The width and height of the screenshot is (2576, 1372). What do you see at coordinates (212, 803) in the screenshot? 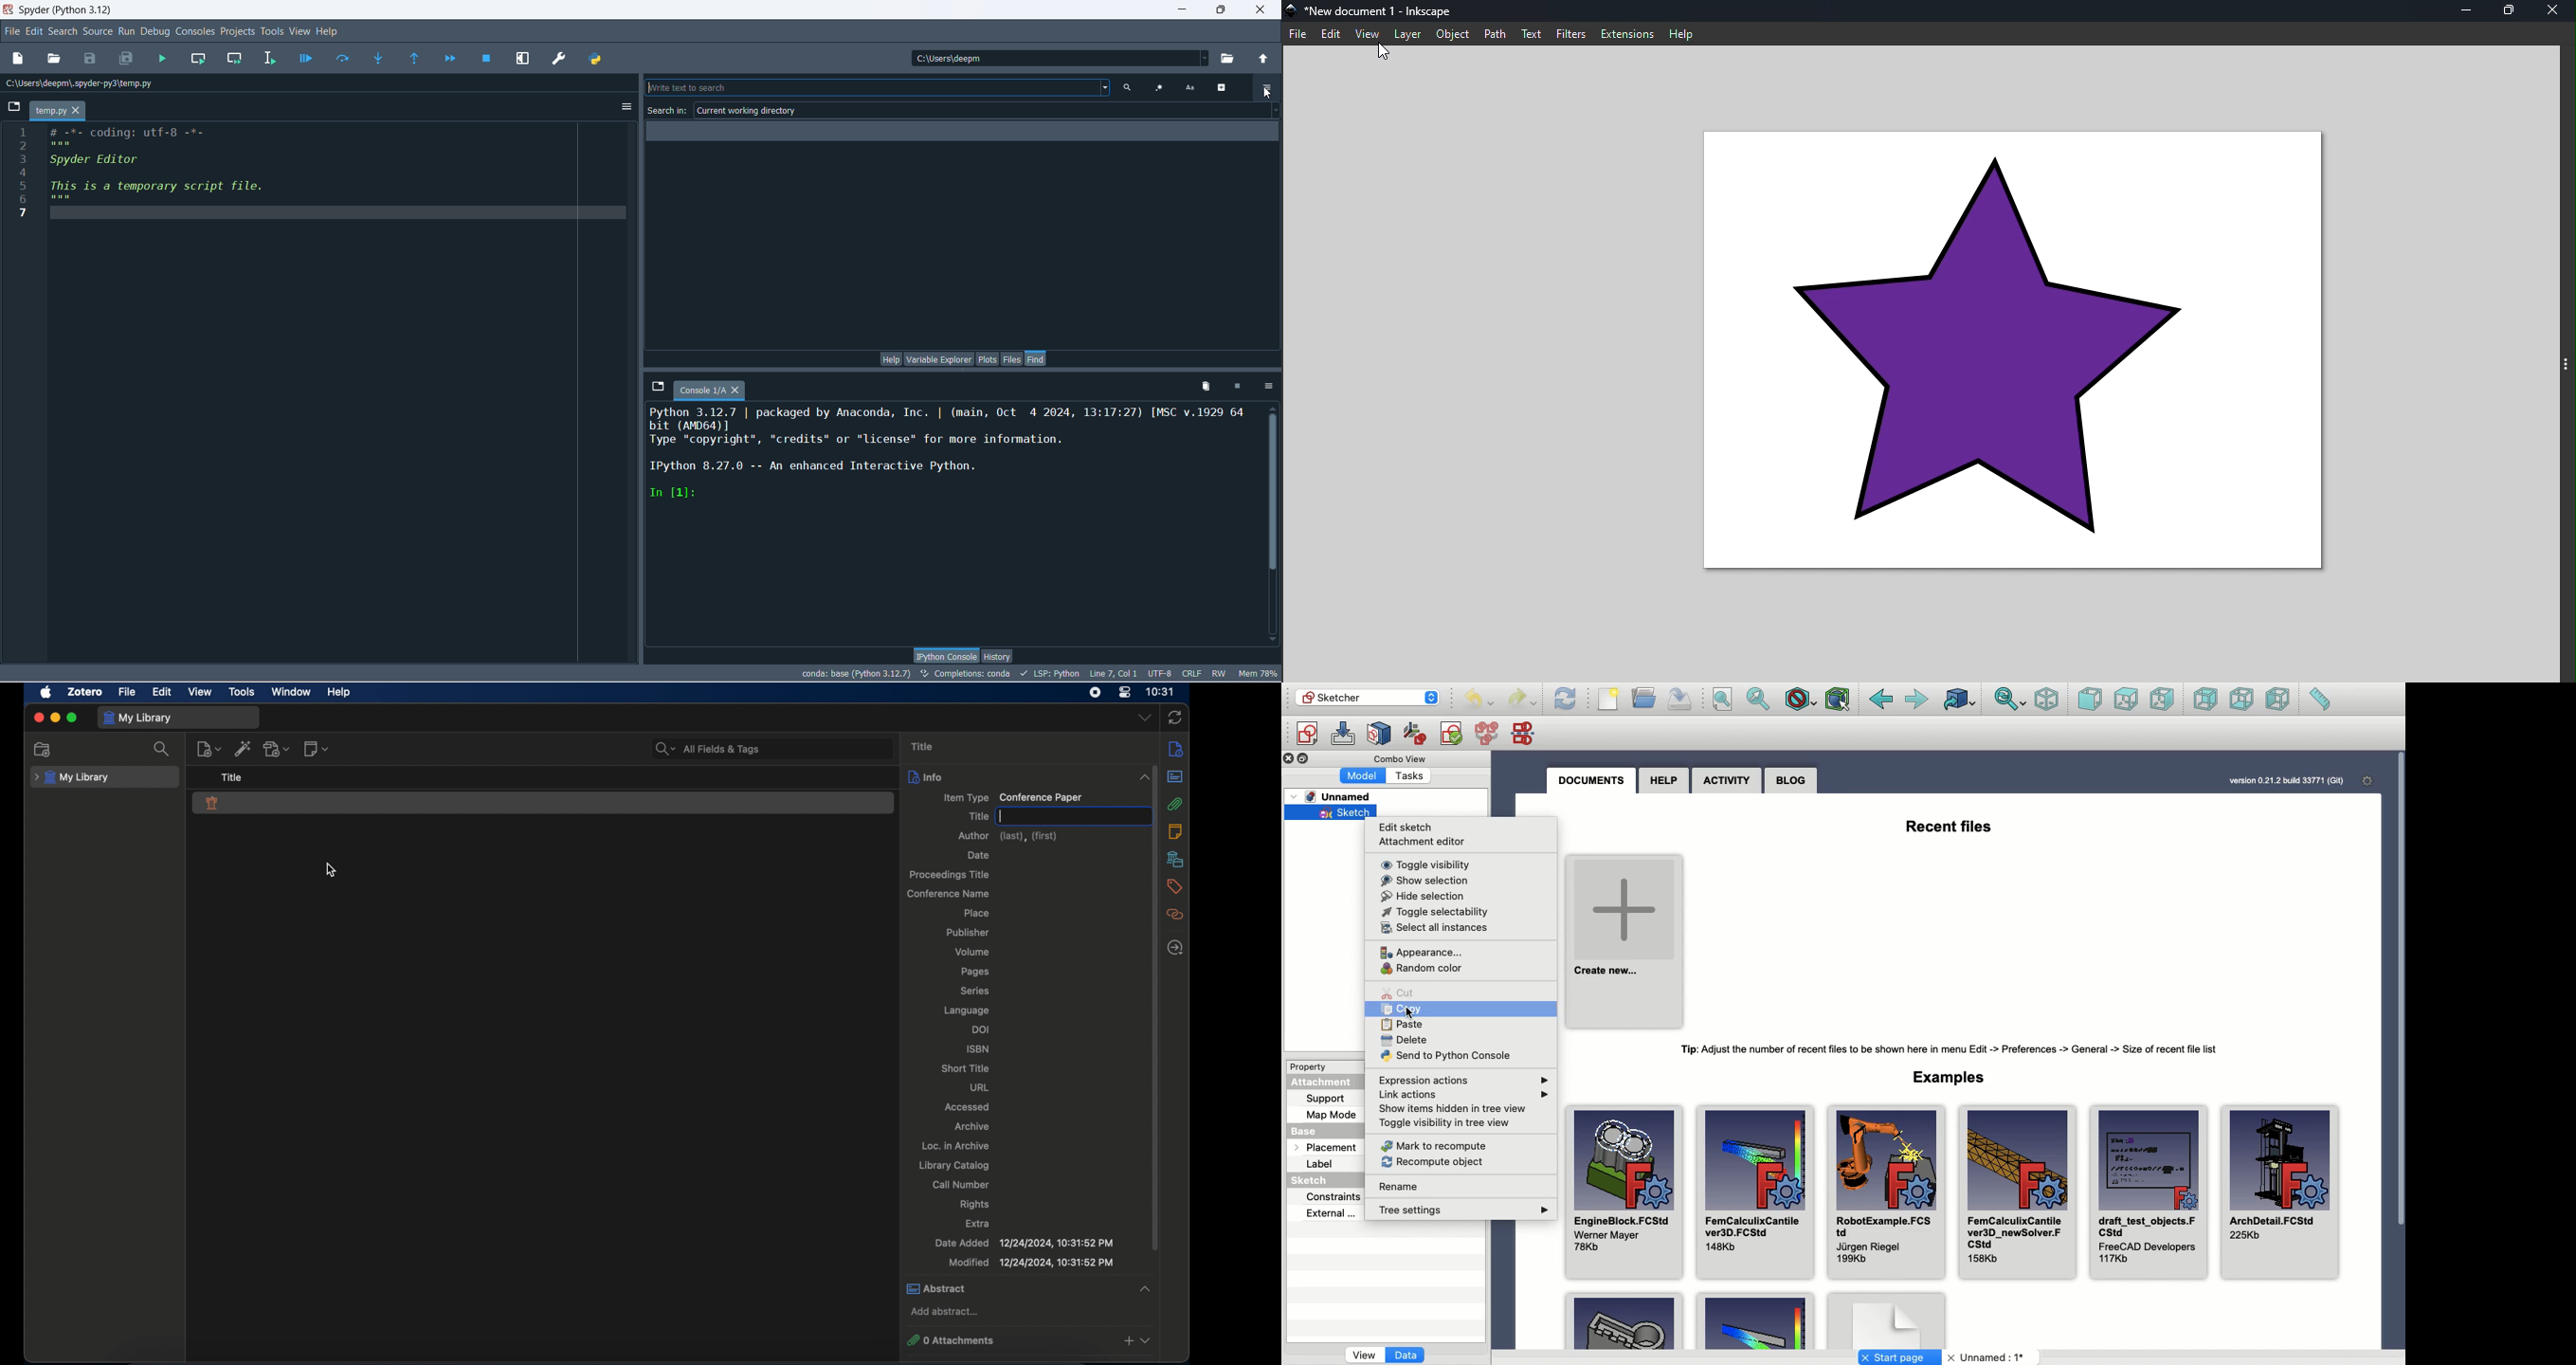
I see `conference paper` at bounding box center [212, 803].